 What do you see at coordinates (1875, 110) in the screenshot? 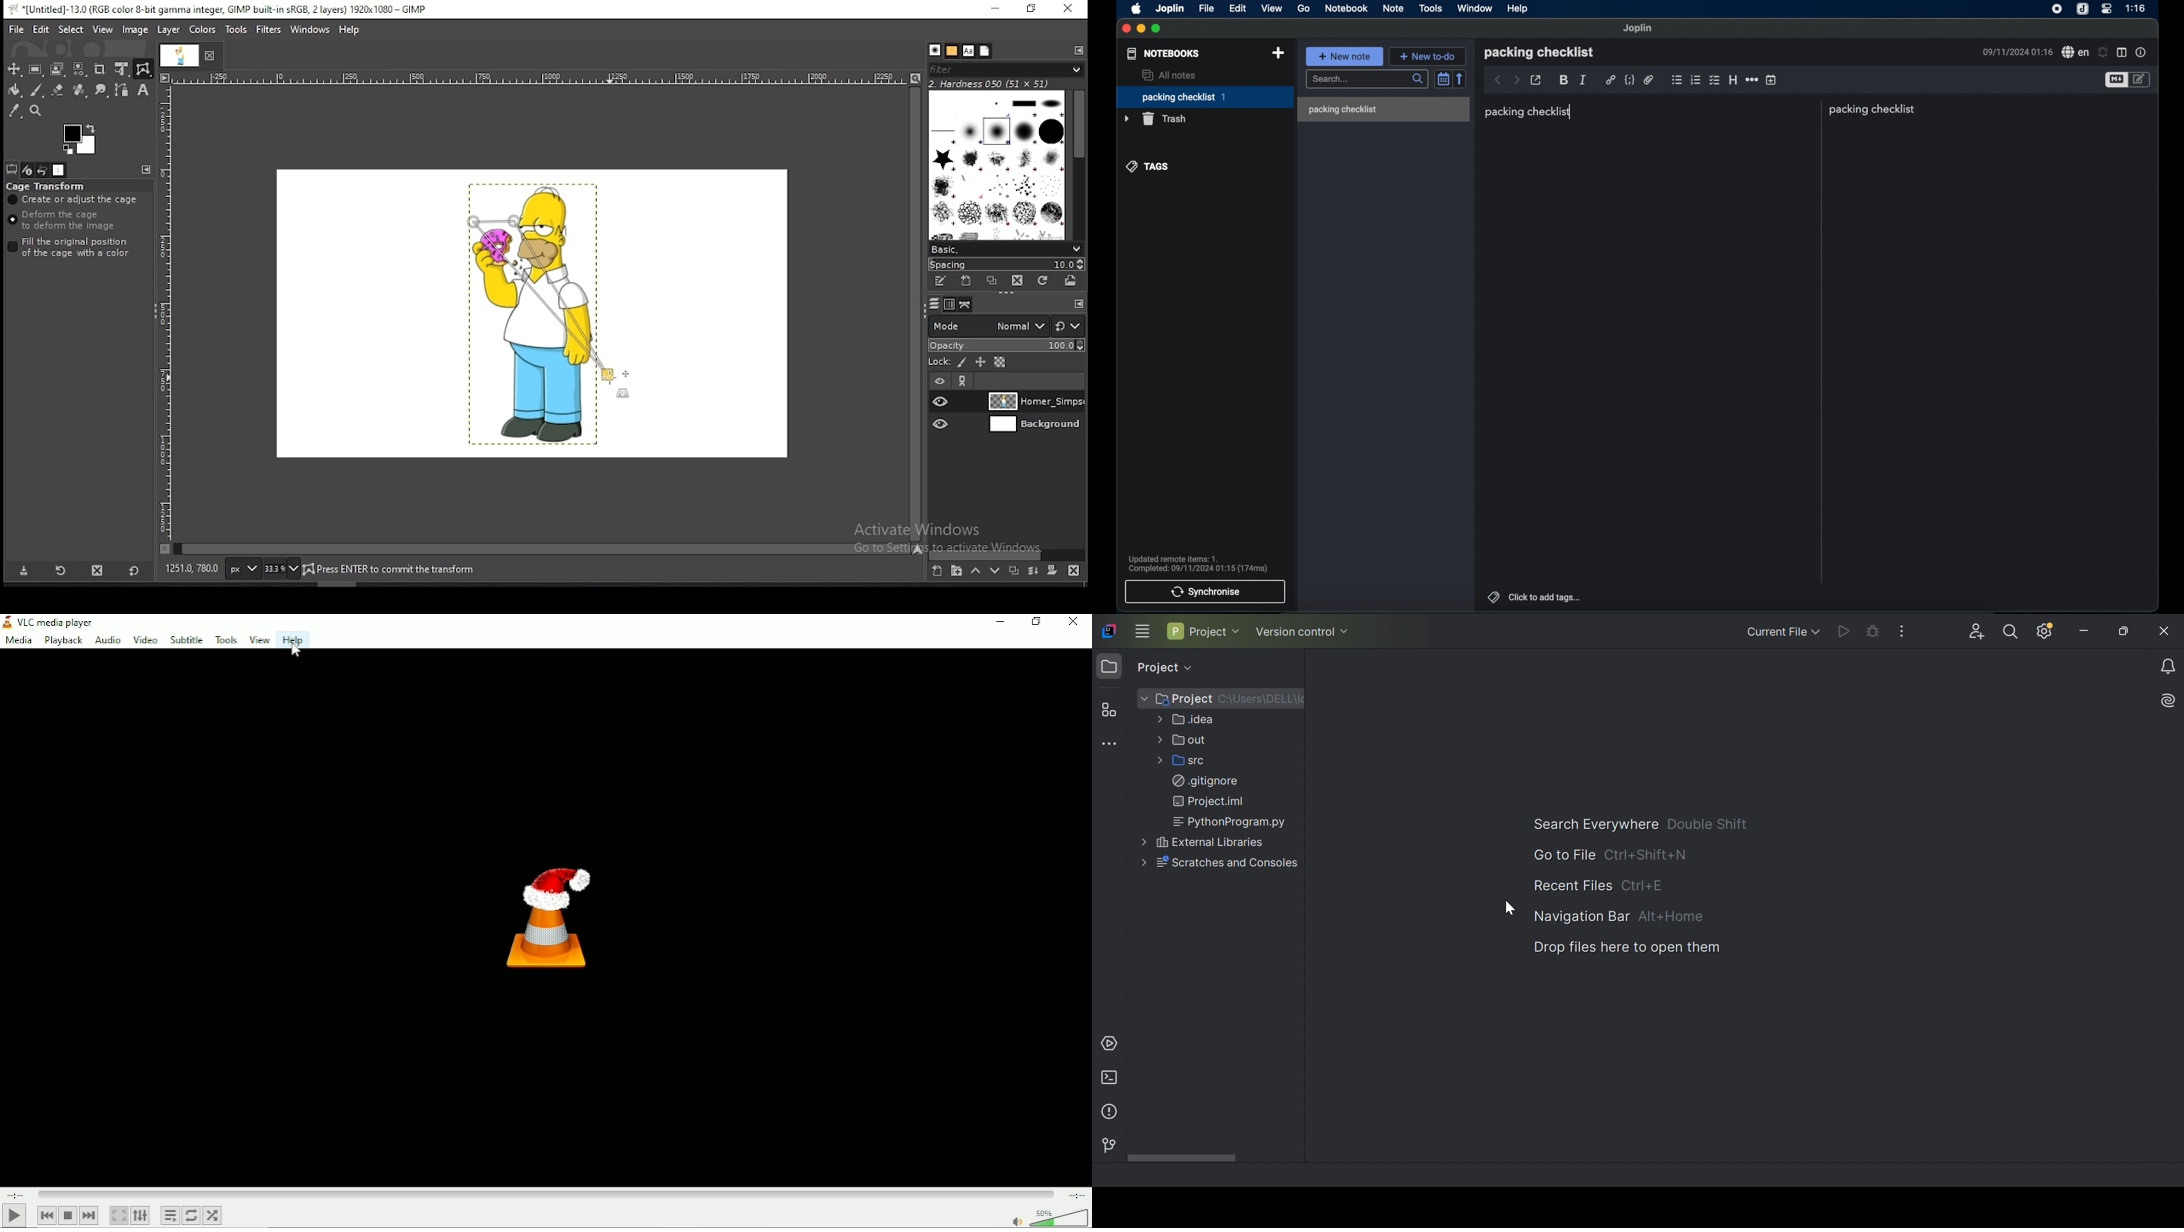
I see `packing checklist` at bounding box center [1875, 110].